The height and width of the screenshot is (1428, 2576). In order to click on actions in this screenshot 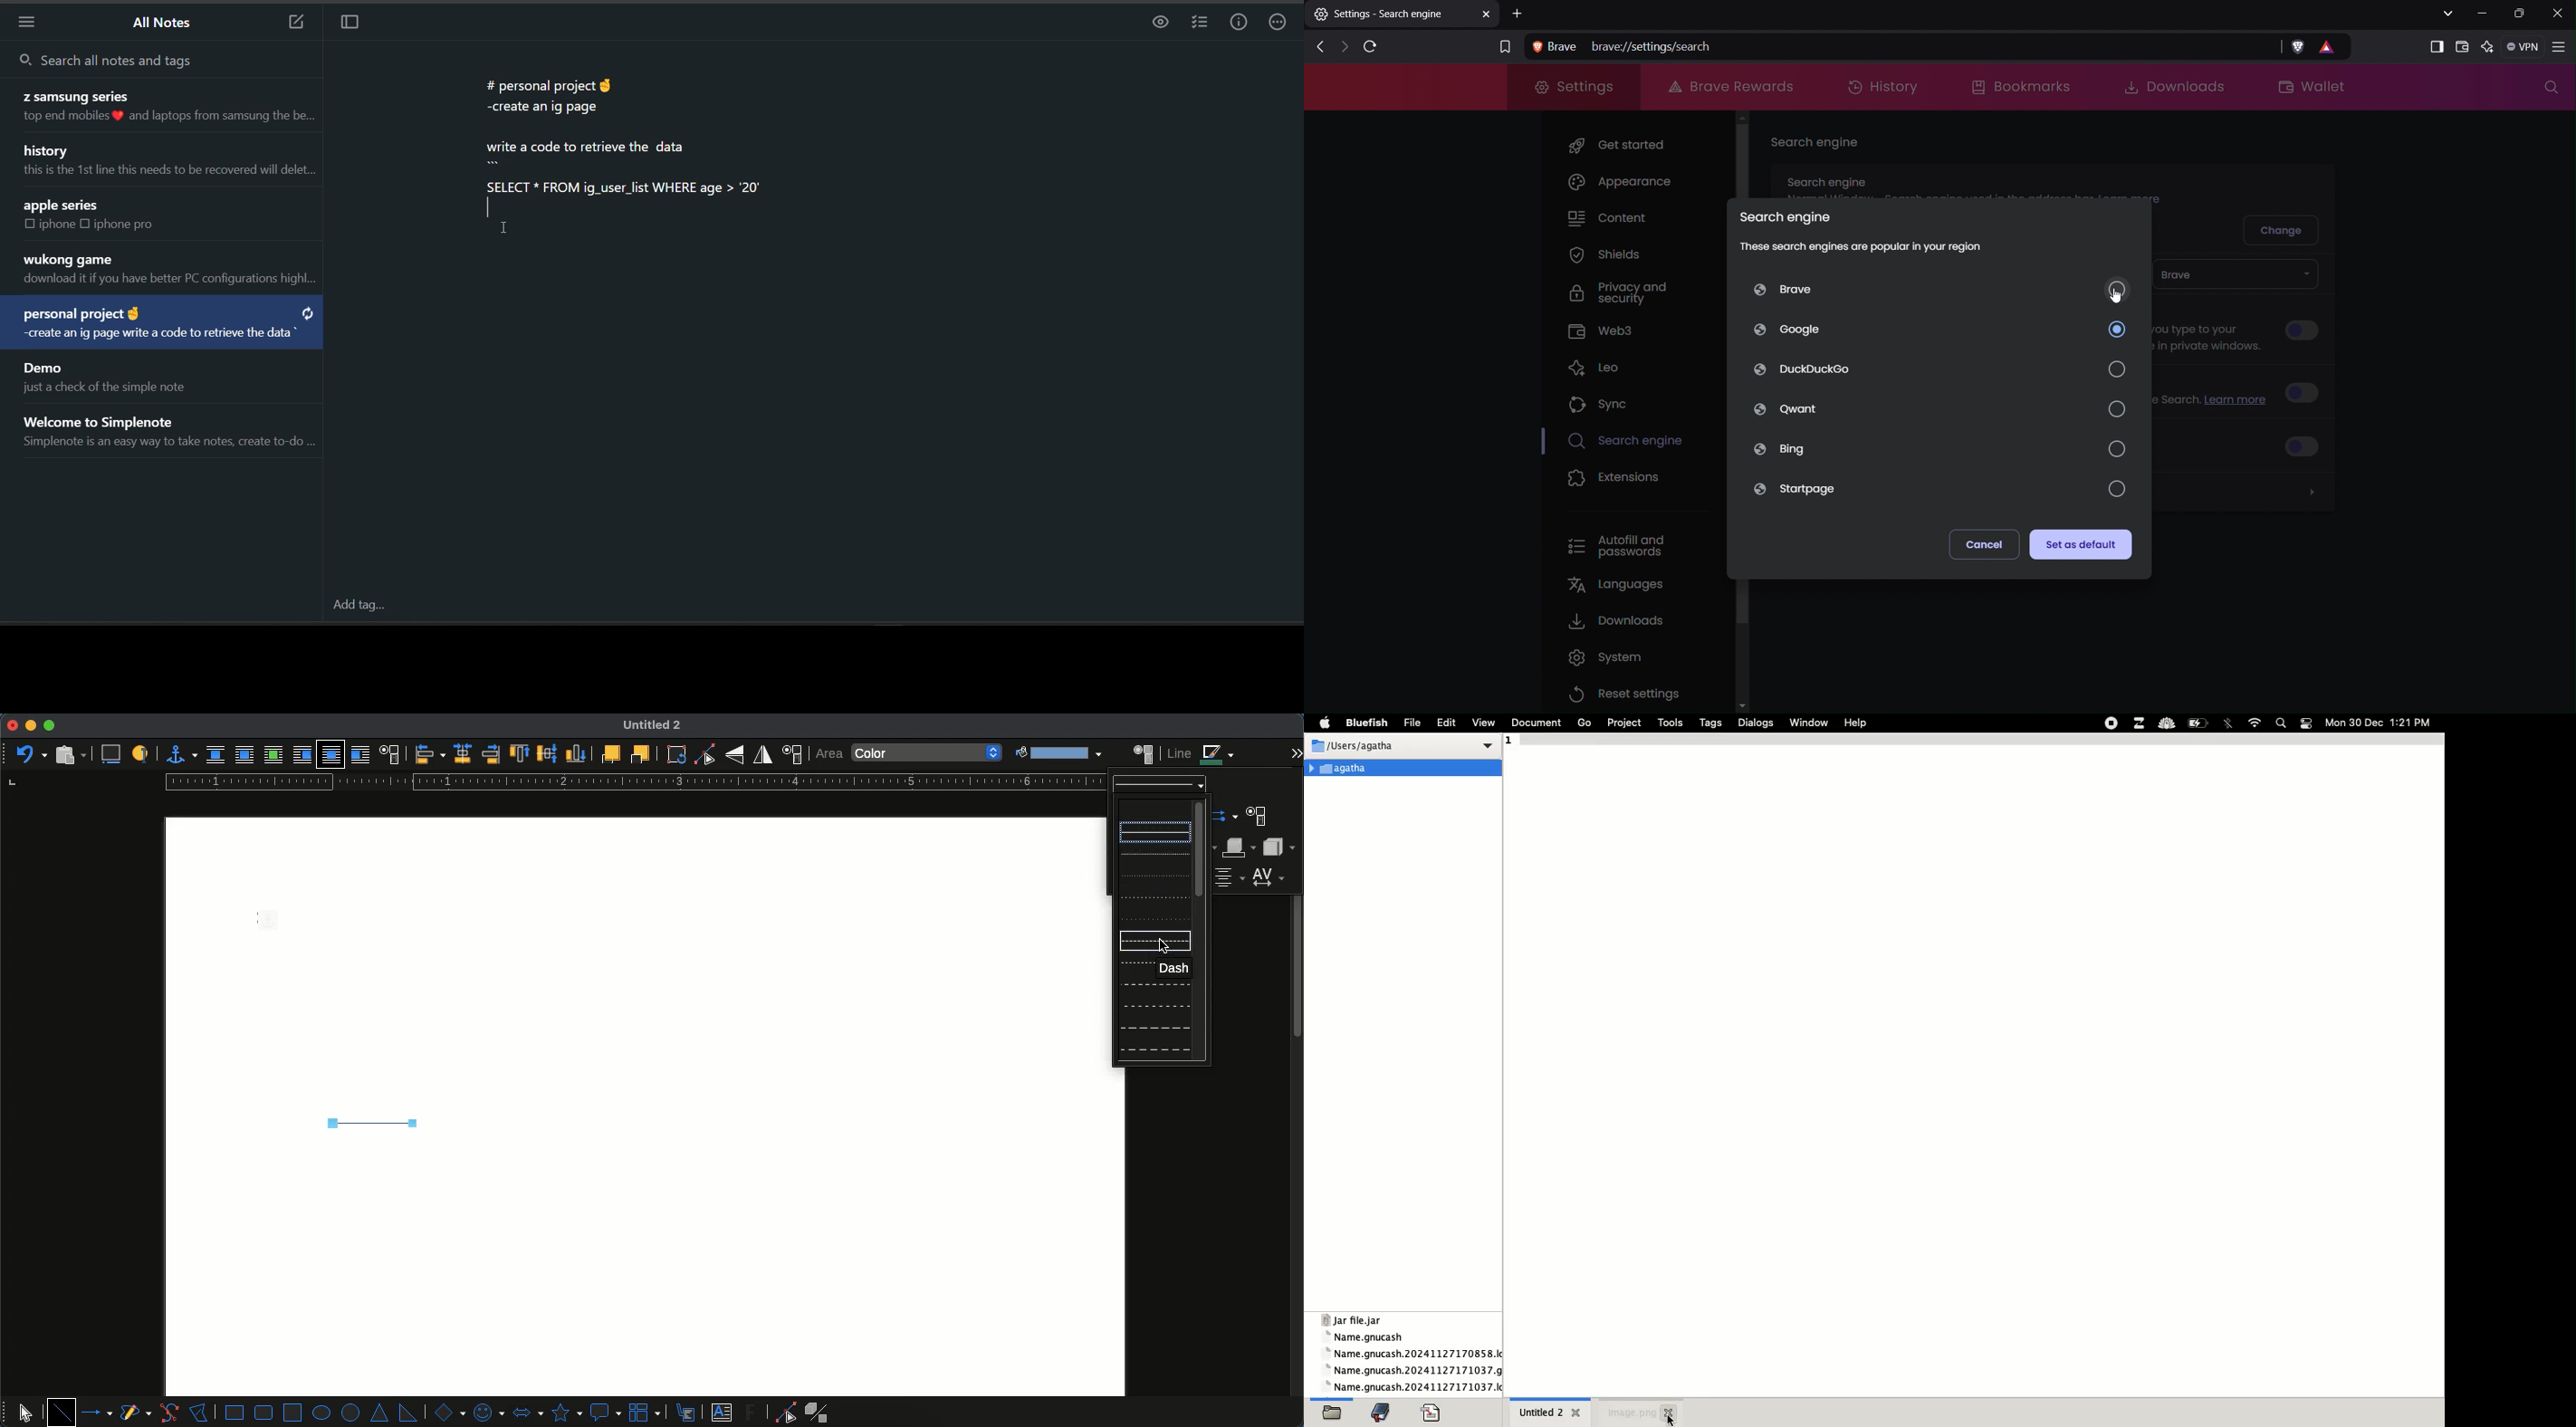, I will do `click(1280, 24)`.